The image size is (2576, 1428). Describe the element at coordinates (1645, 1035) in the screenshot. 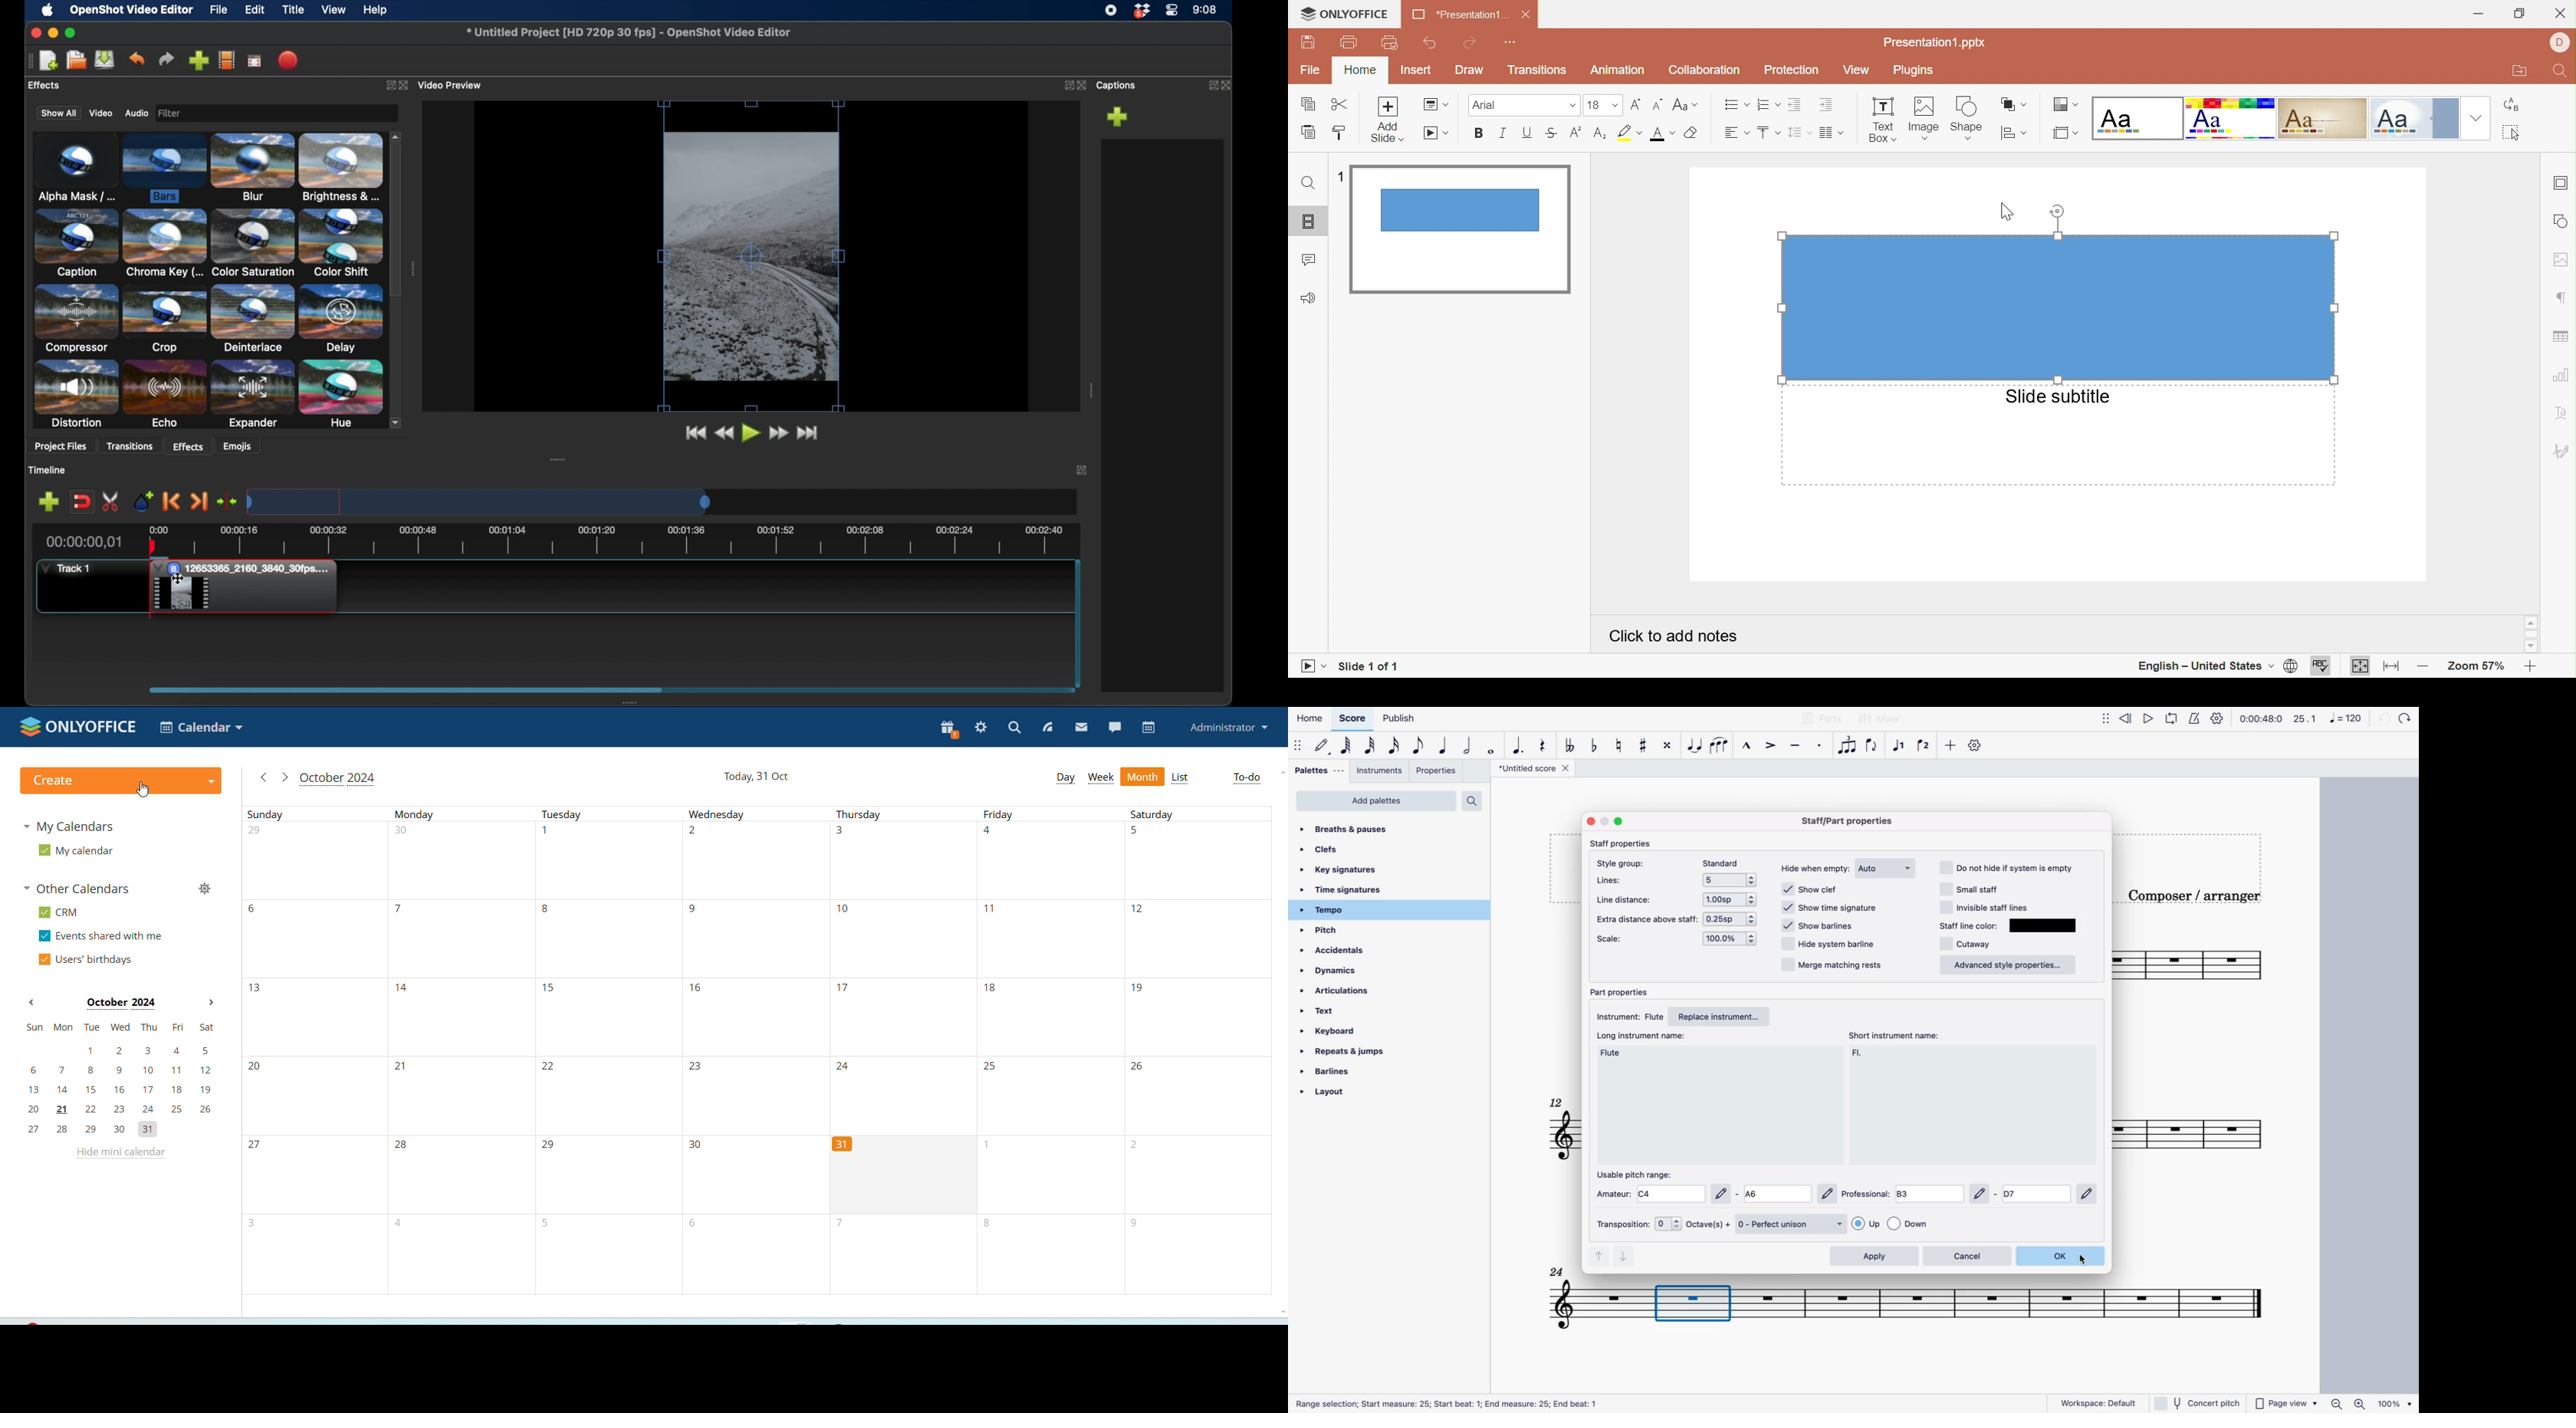

I see `long instrument name` at that location.